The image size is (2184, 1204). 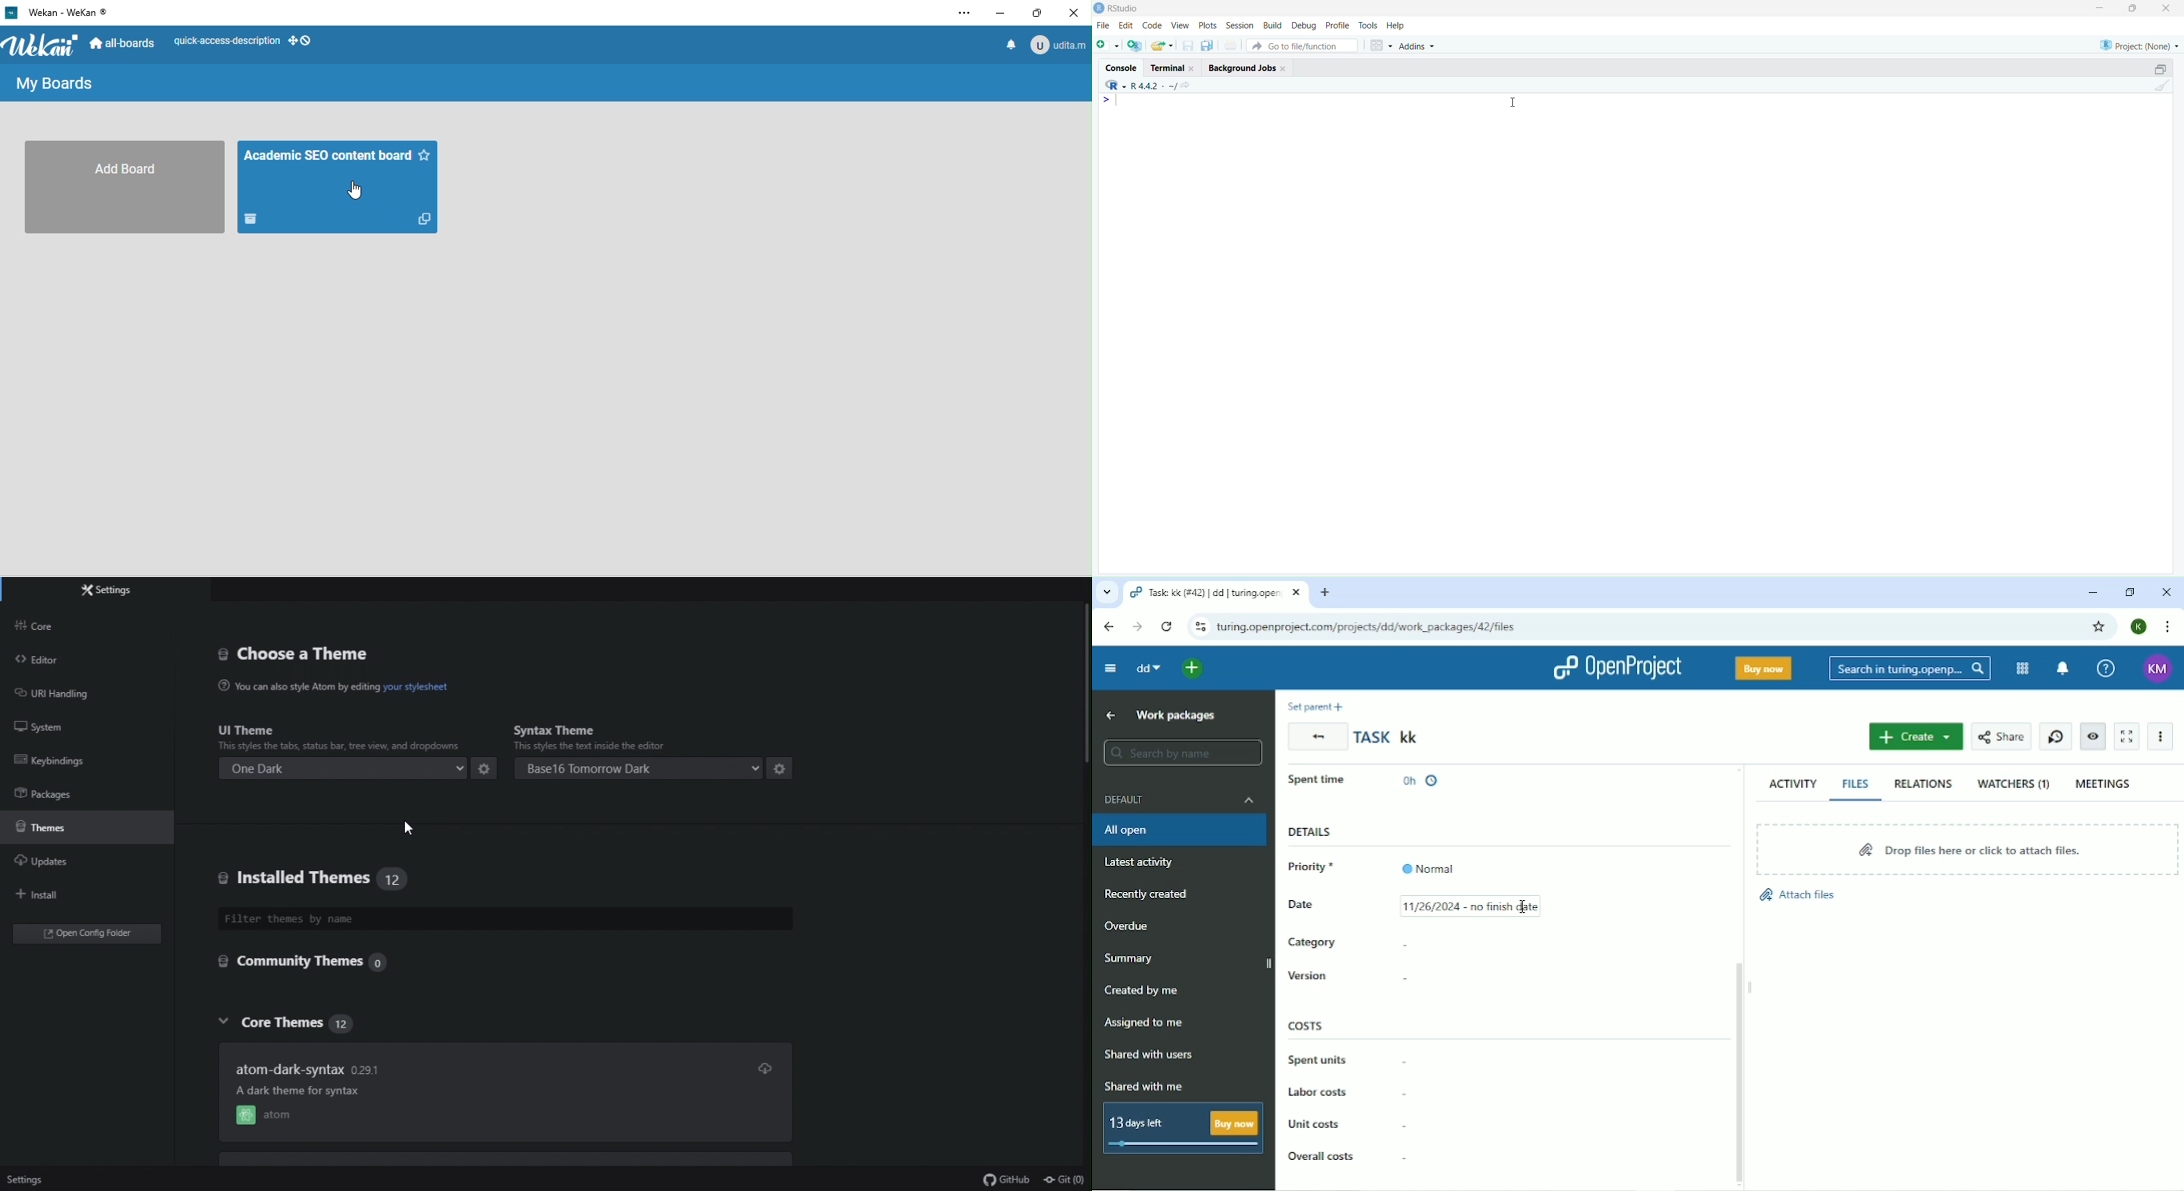 What do you see at coordinates (2167, 8) in the screenshot?
I see `close` at bounding box center [2167, 8].